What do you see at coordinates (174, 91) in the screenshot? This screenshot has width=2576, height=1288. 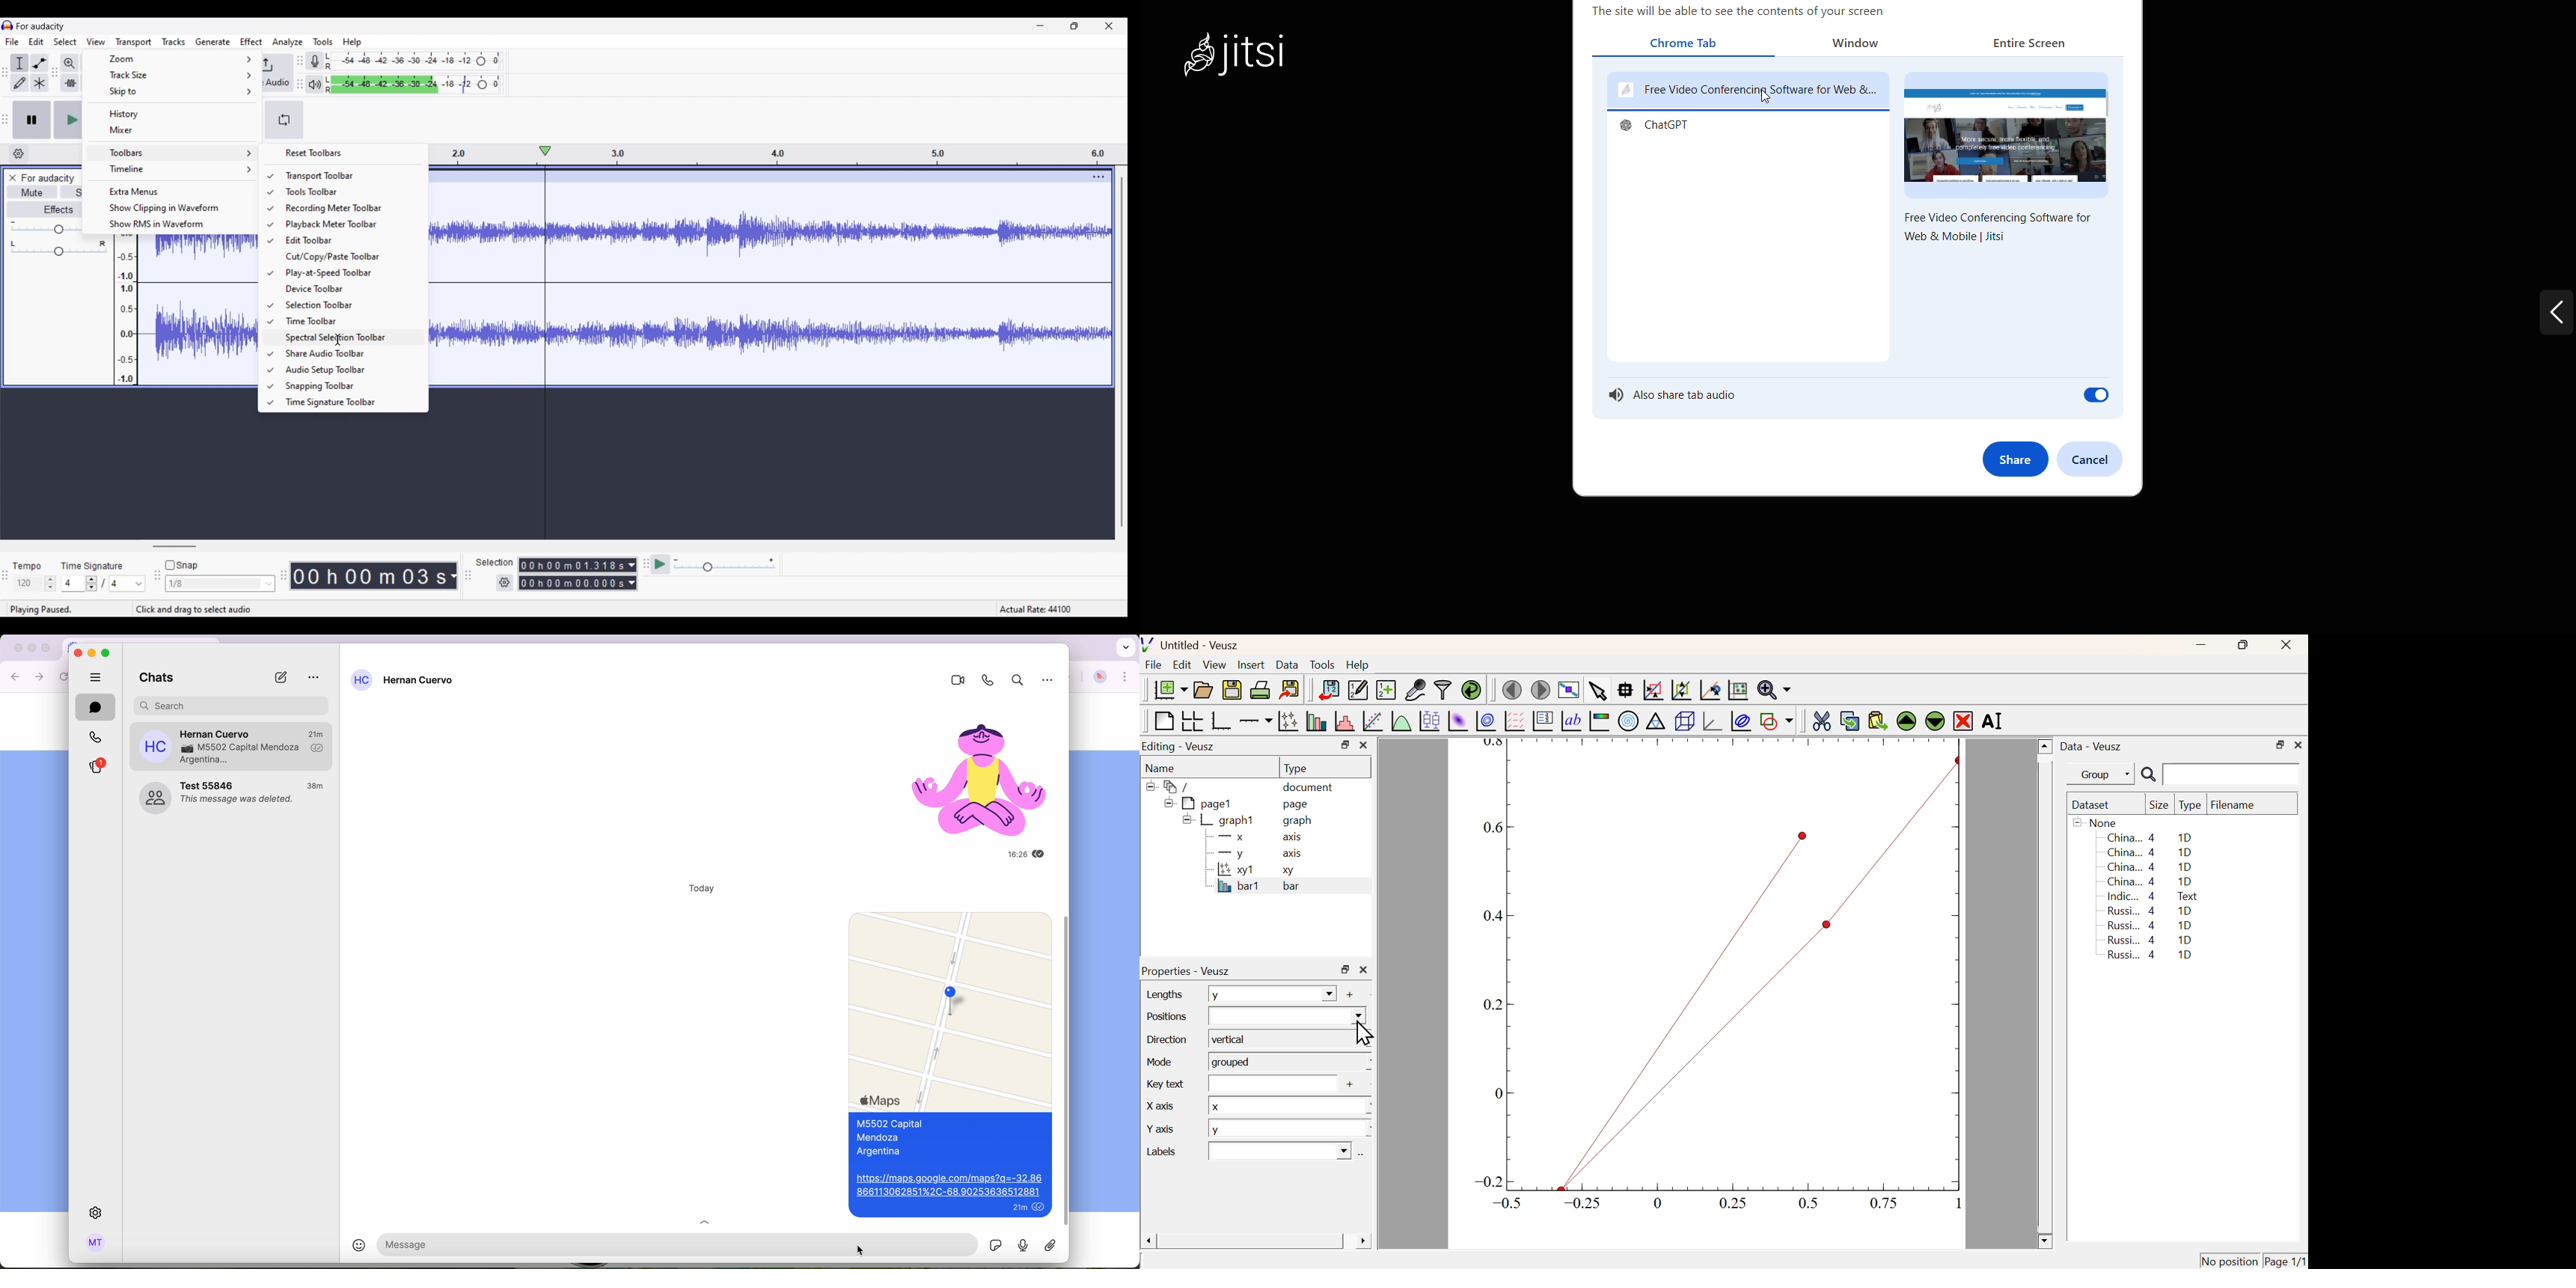 I see `Skip to options` at bounding box center [174, 91].